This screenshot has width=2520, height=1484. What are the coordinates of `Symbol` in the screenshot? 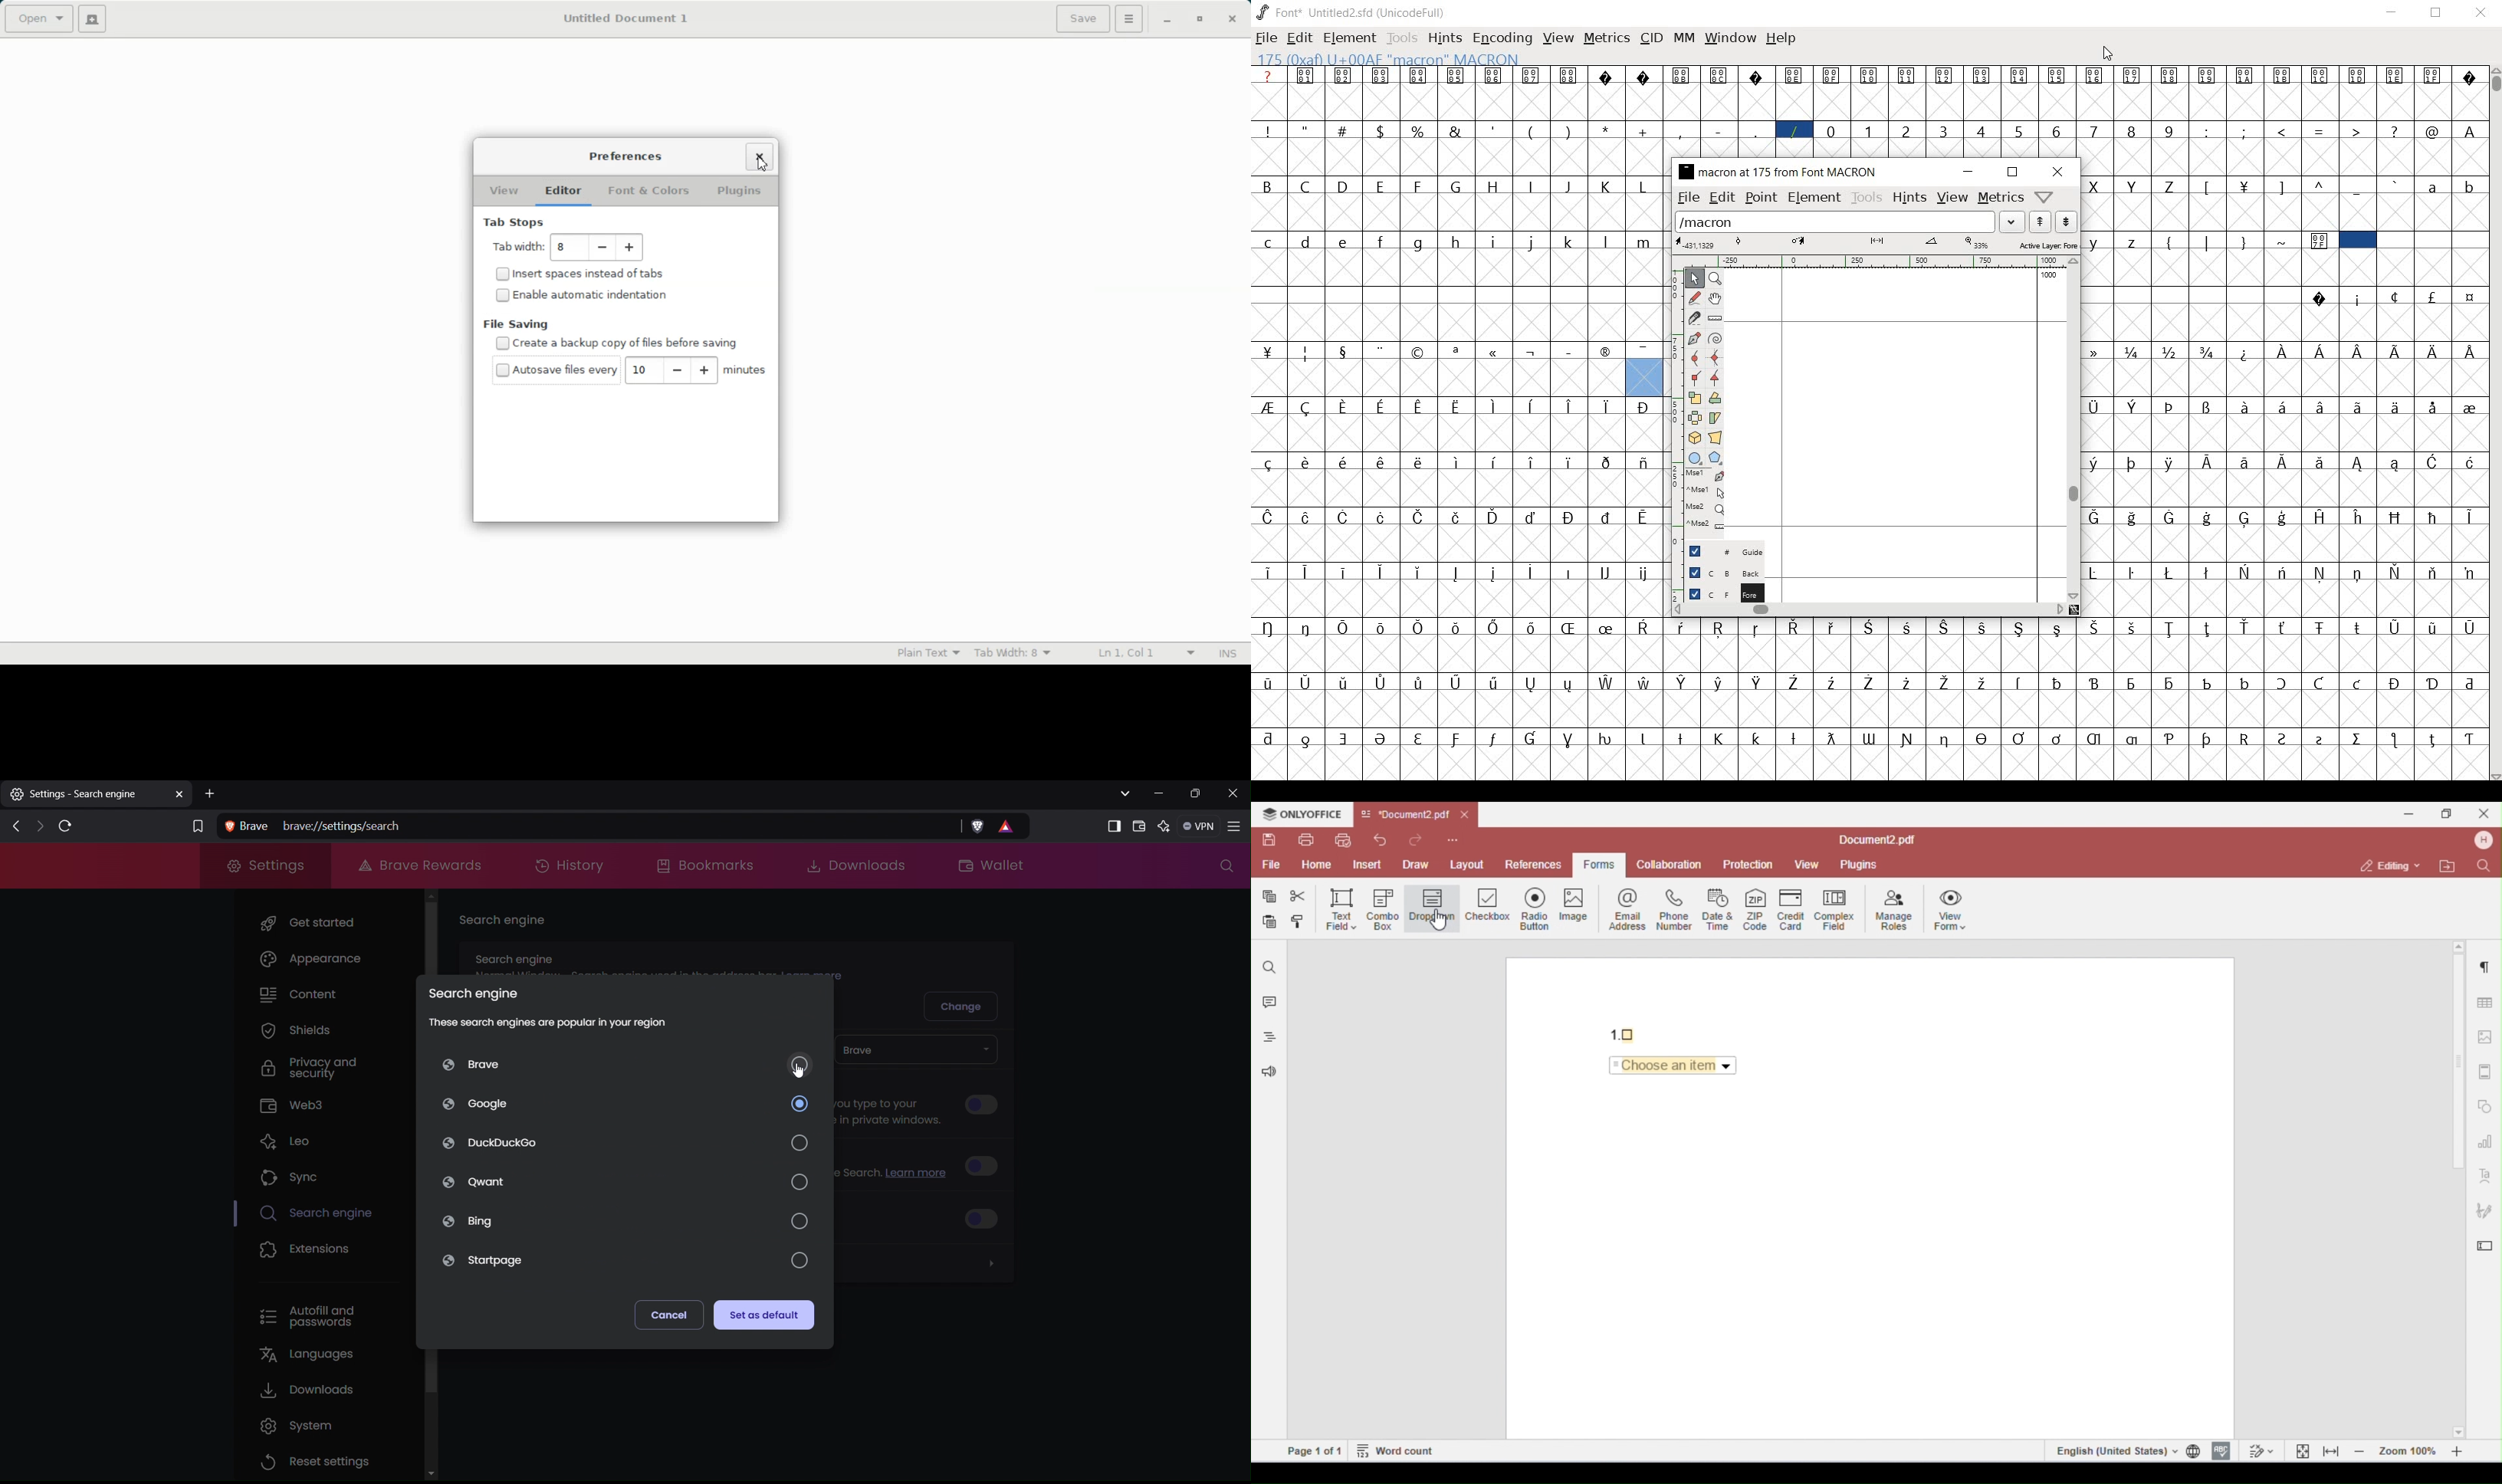 It's located at (1871, 627).